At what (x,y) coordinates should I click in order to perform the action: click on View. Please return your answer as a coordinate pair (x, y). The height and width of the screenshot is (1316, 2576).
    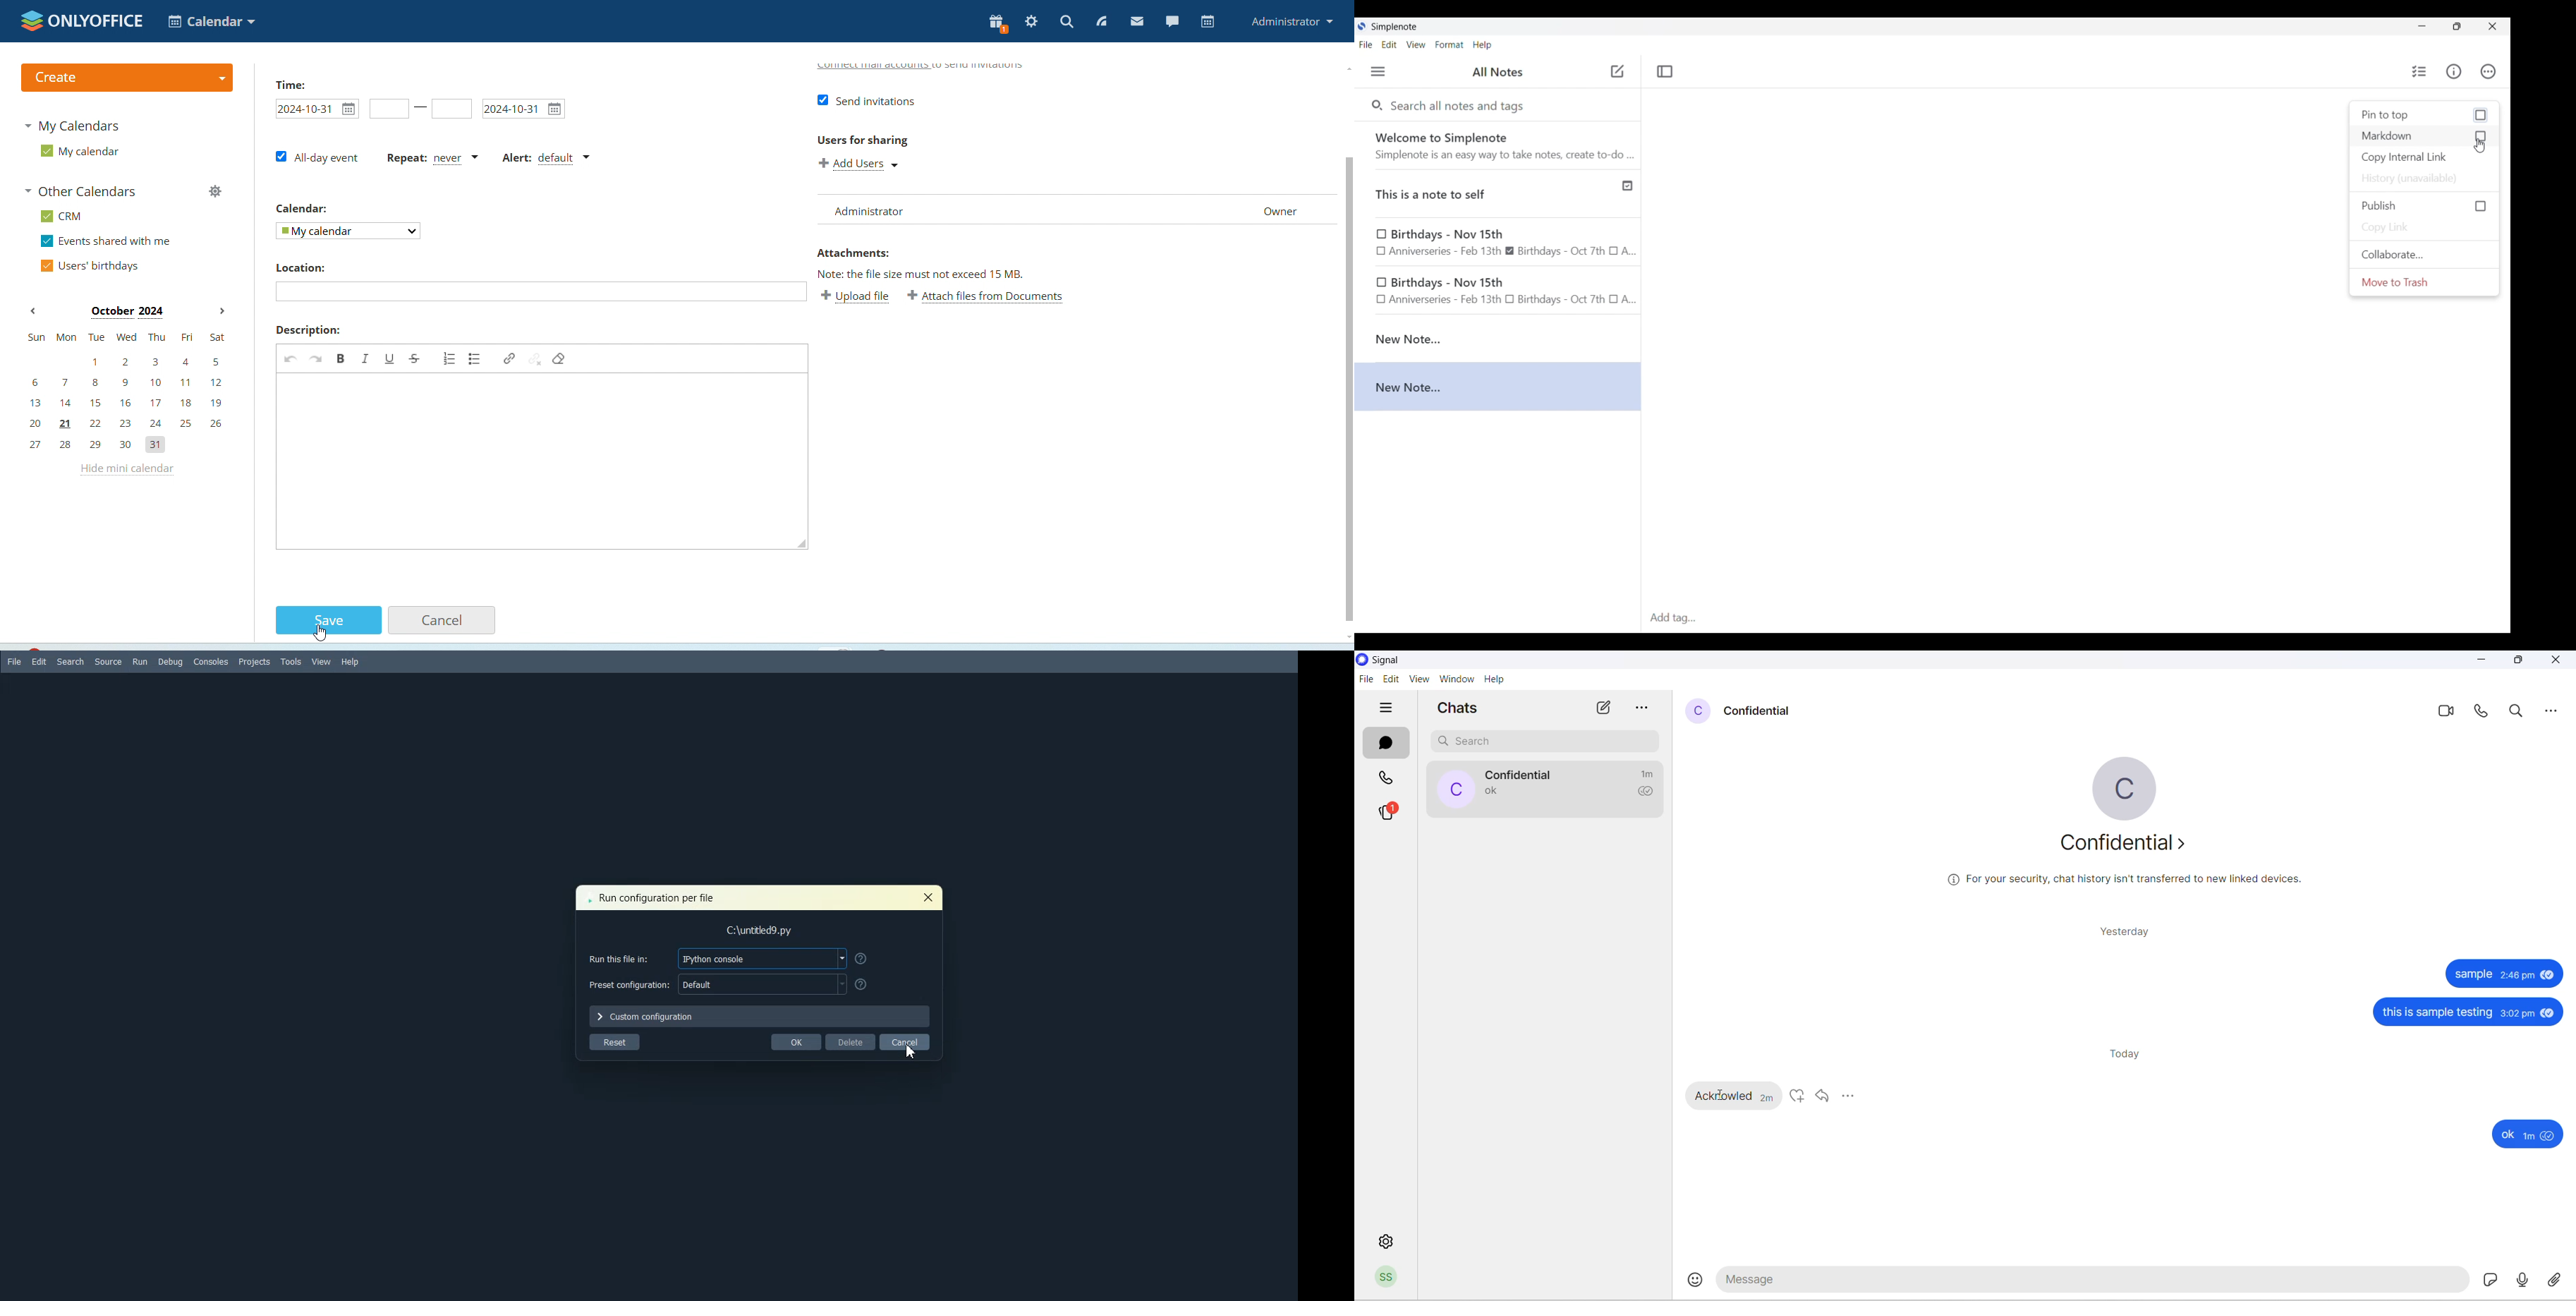
    Looking at the image, I should click on (322, 662).